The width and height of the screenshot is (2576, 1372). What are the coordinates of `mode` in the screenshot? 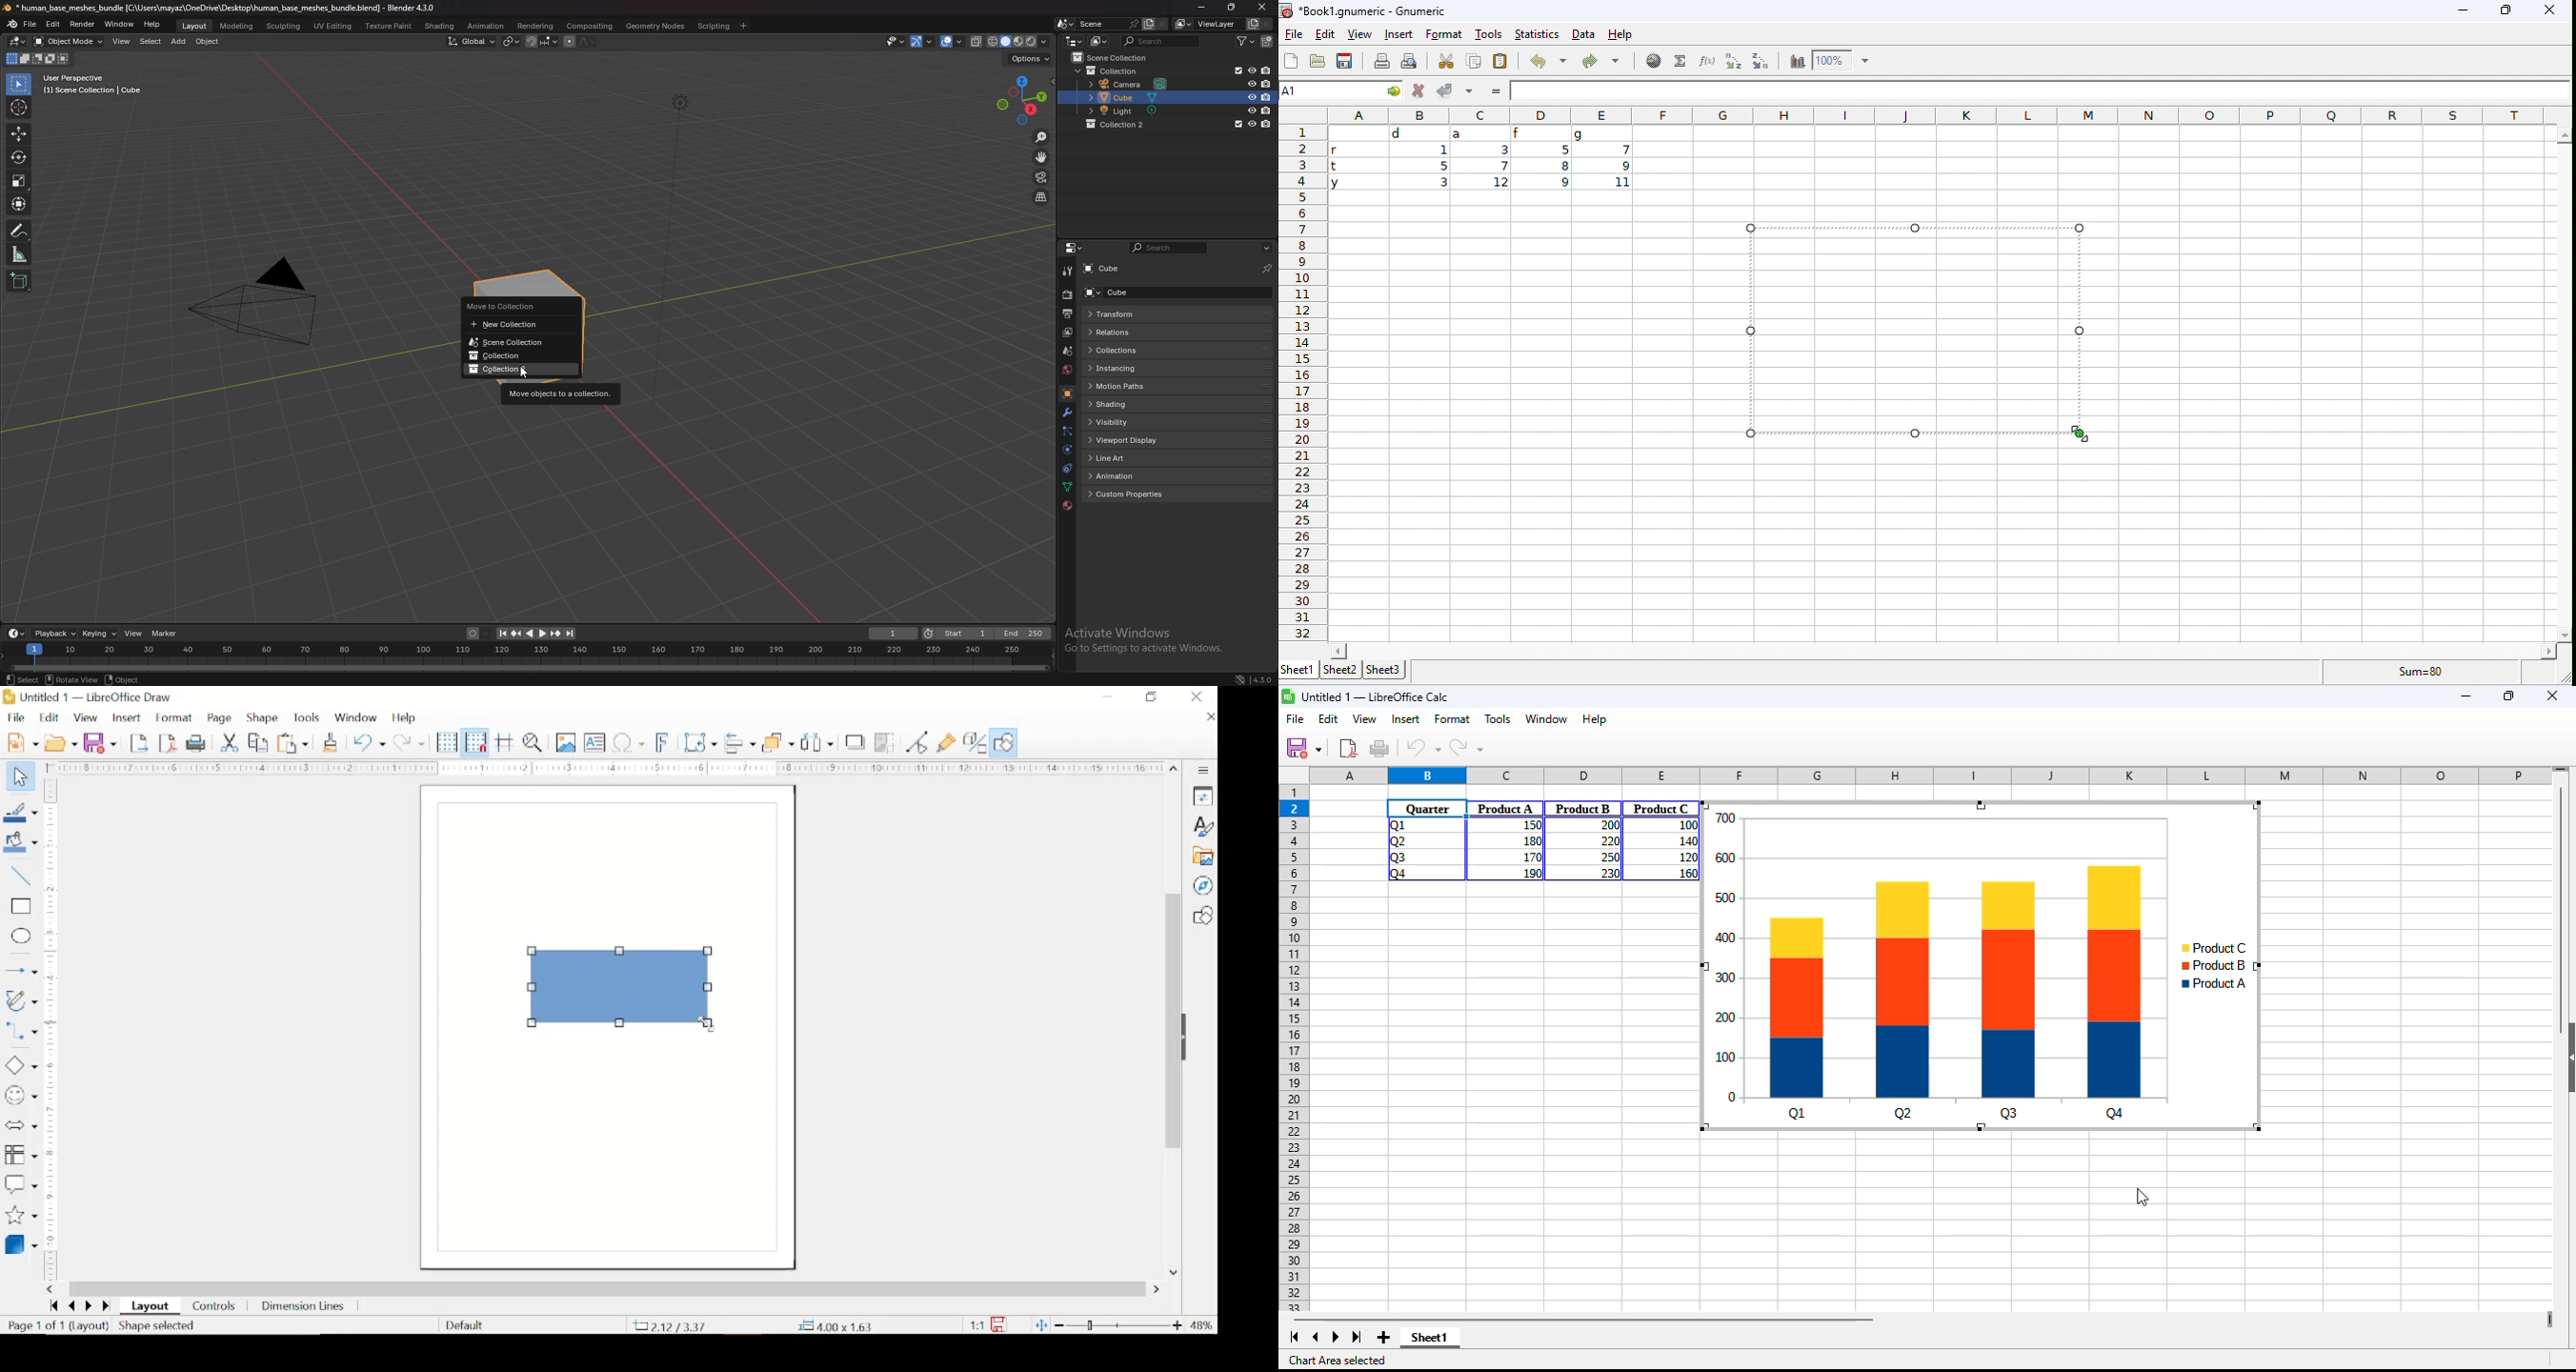 It's located at (38, 60).